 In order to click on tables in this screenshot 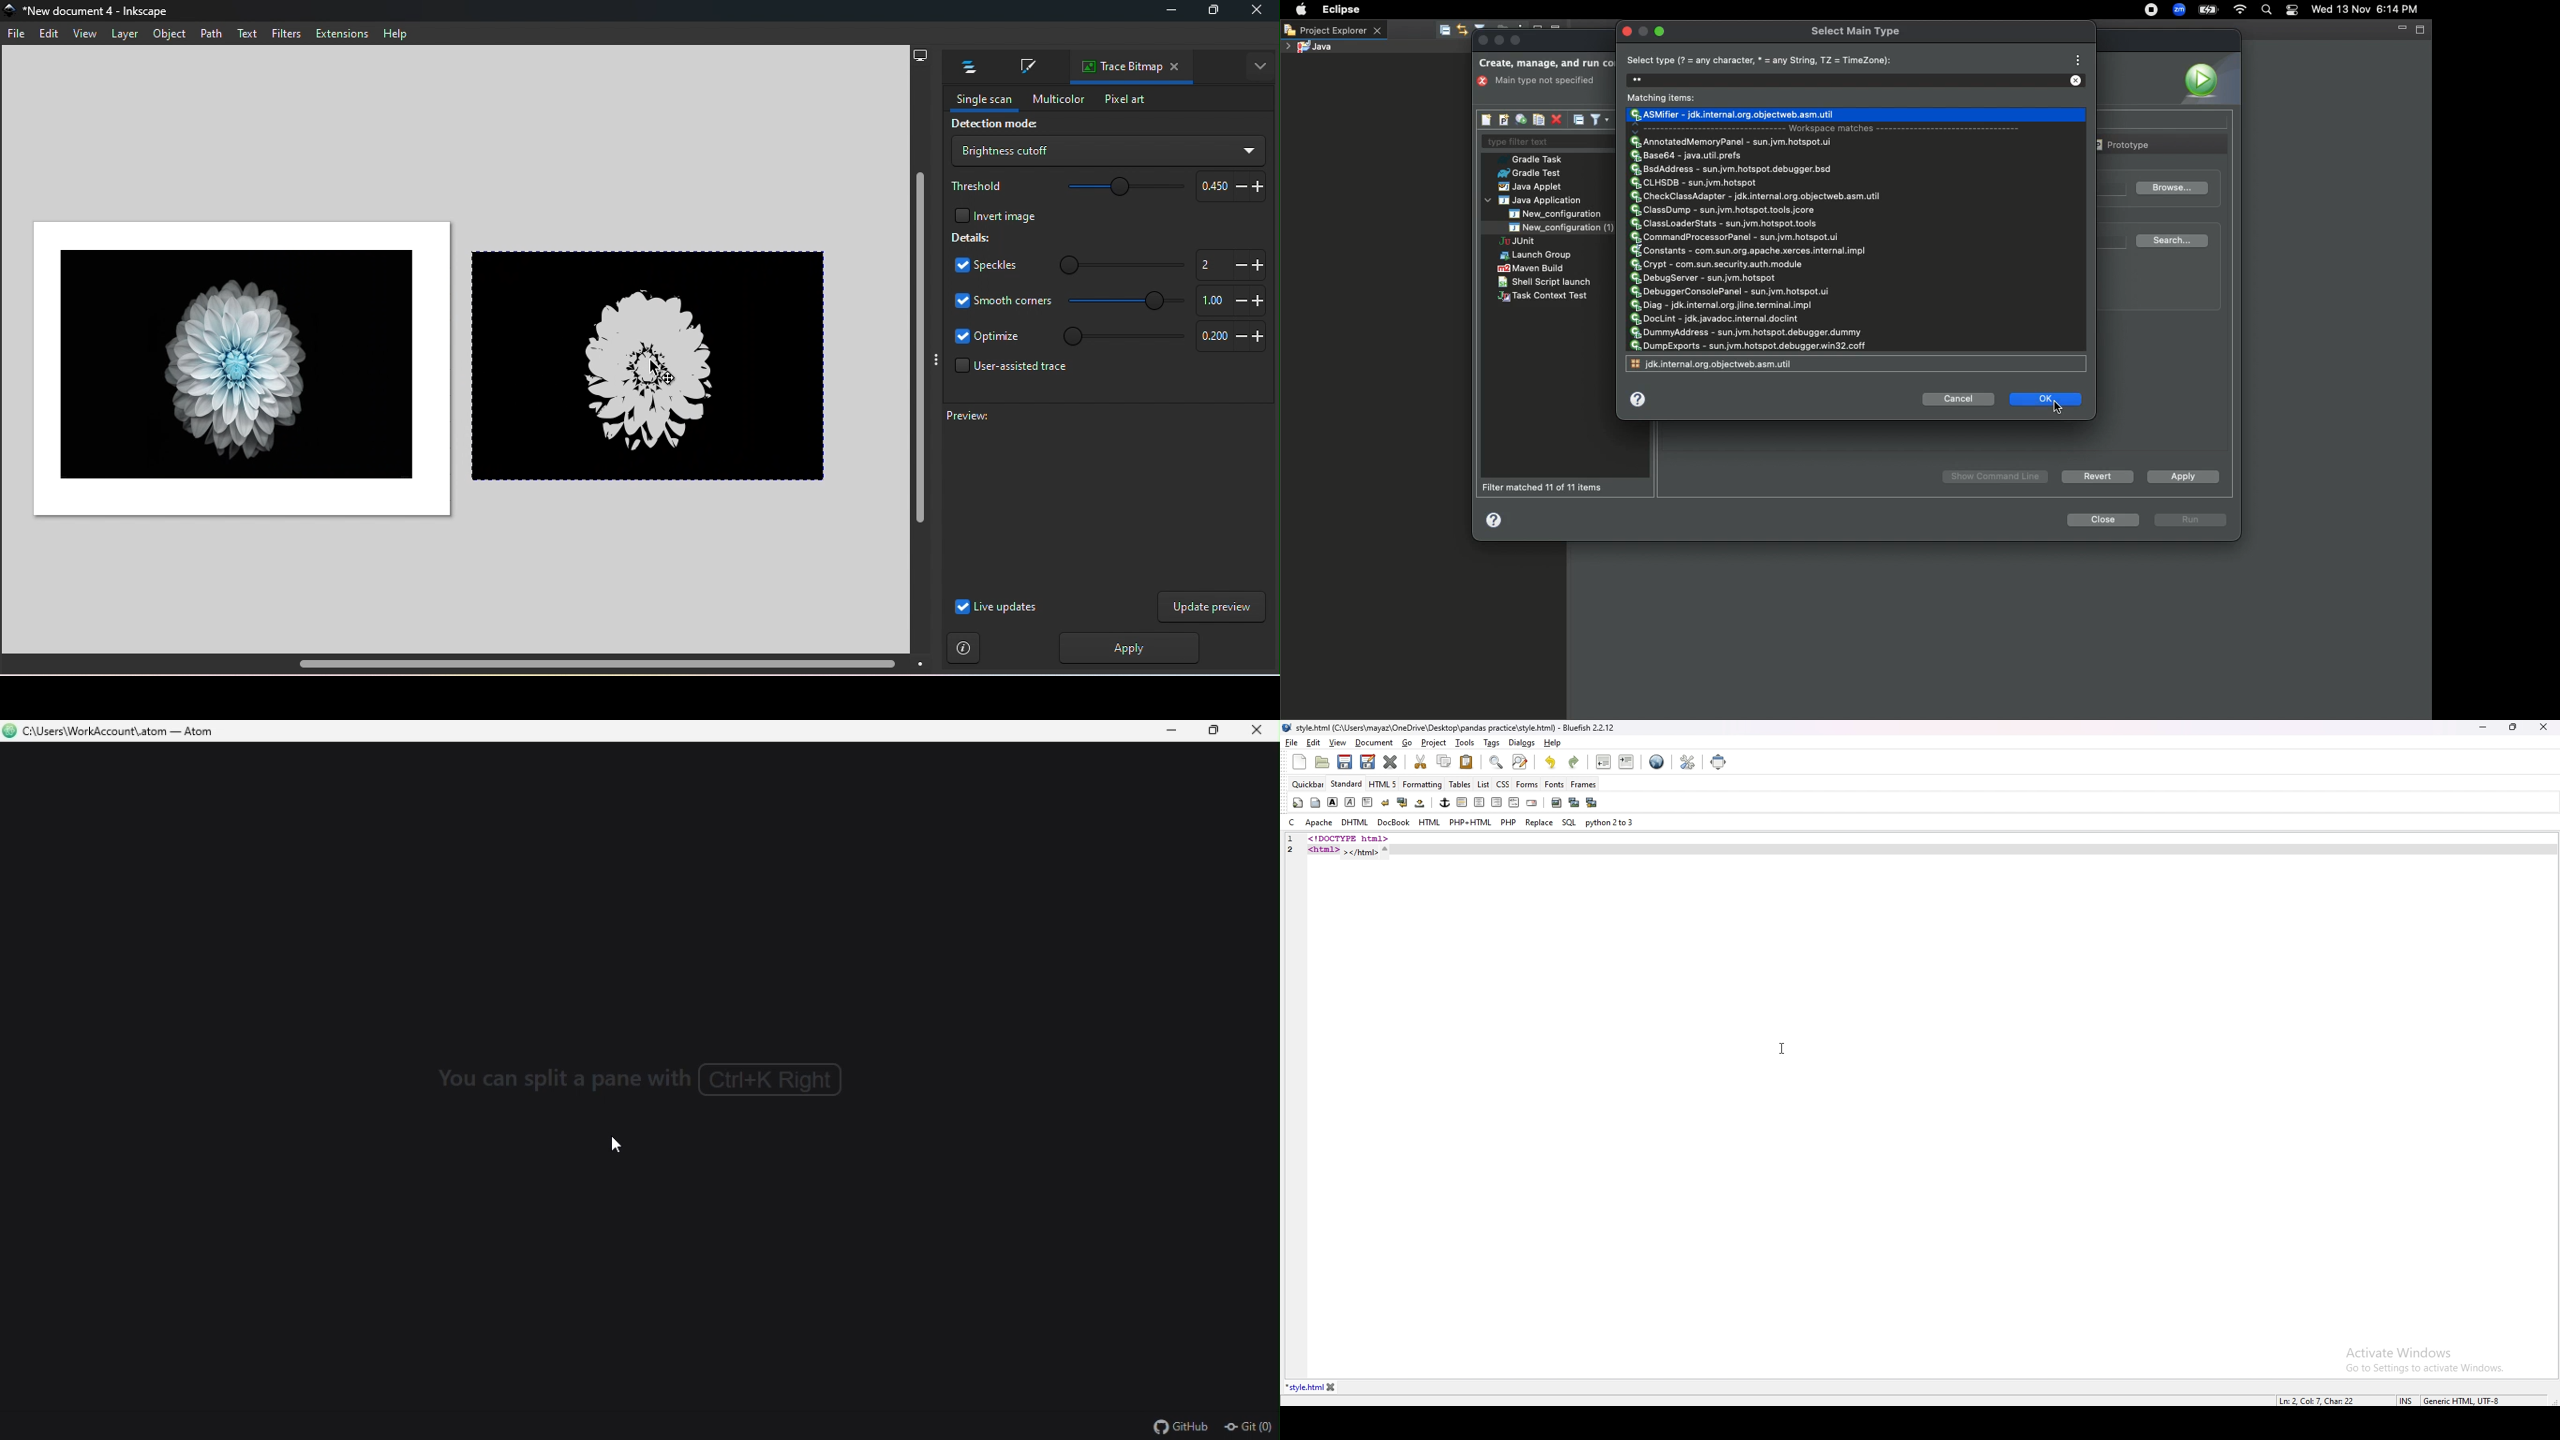, I will do `click(1461, 785)`.